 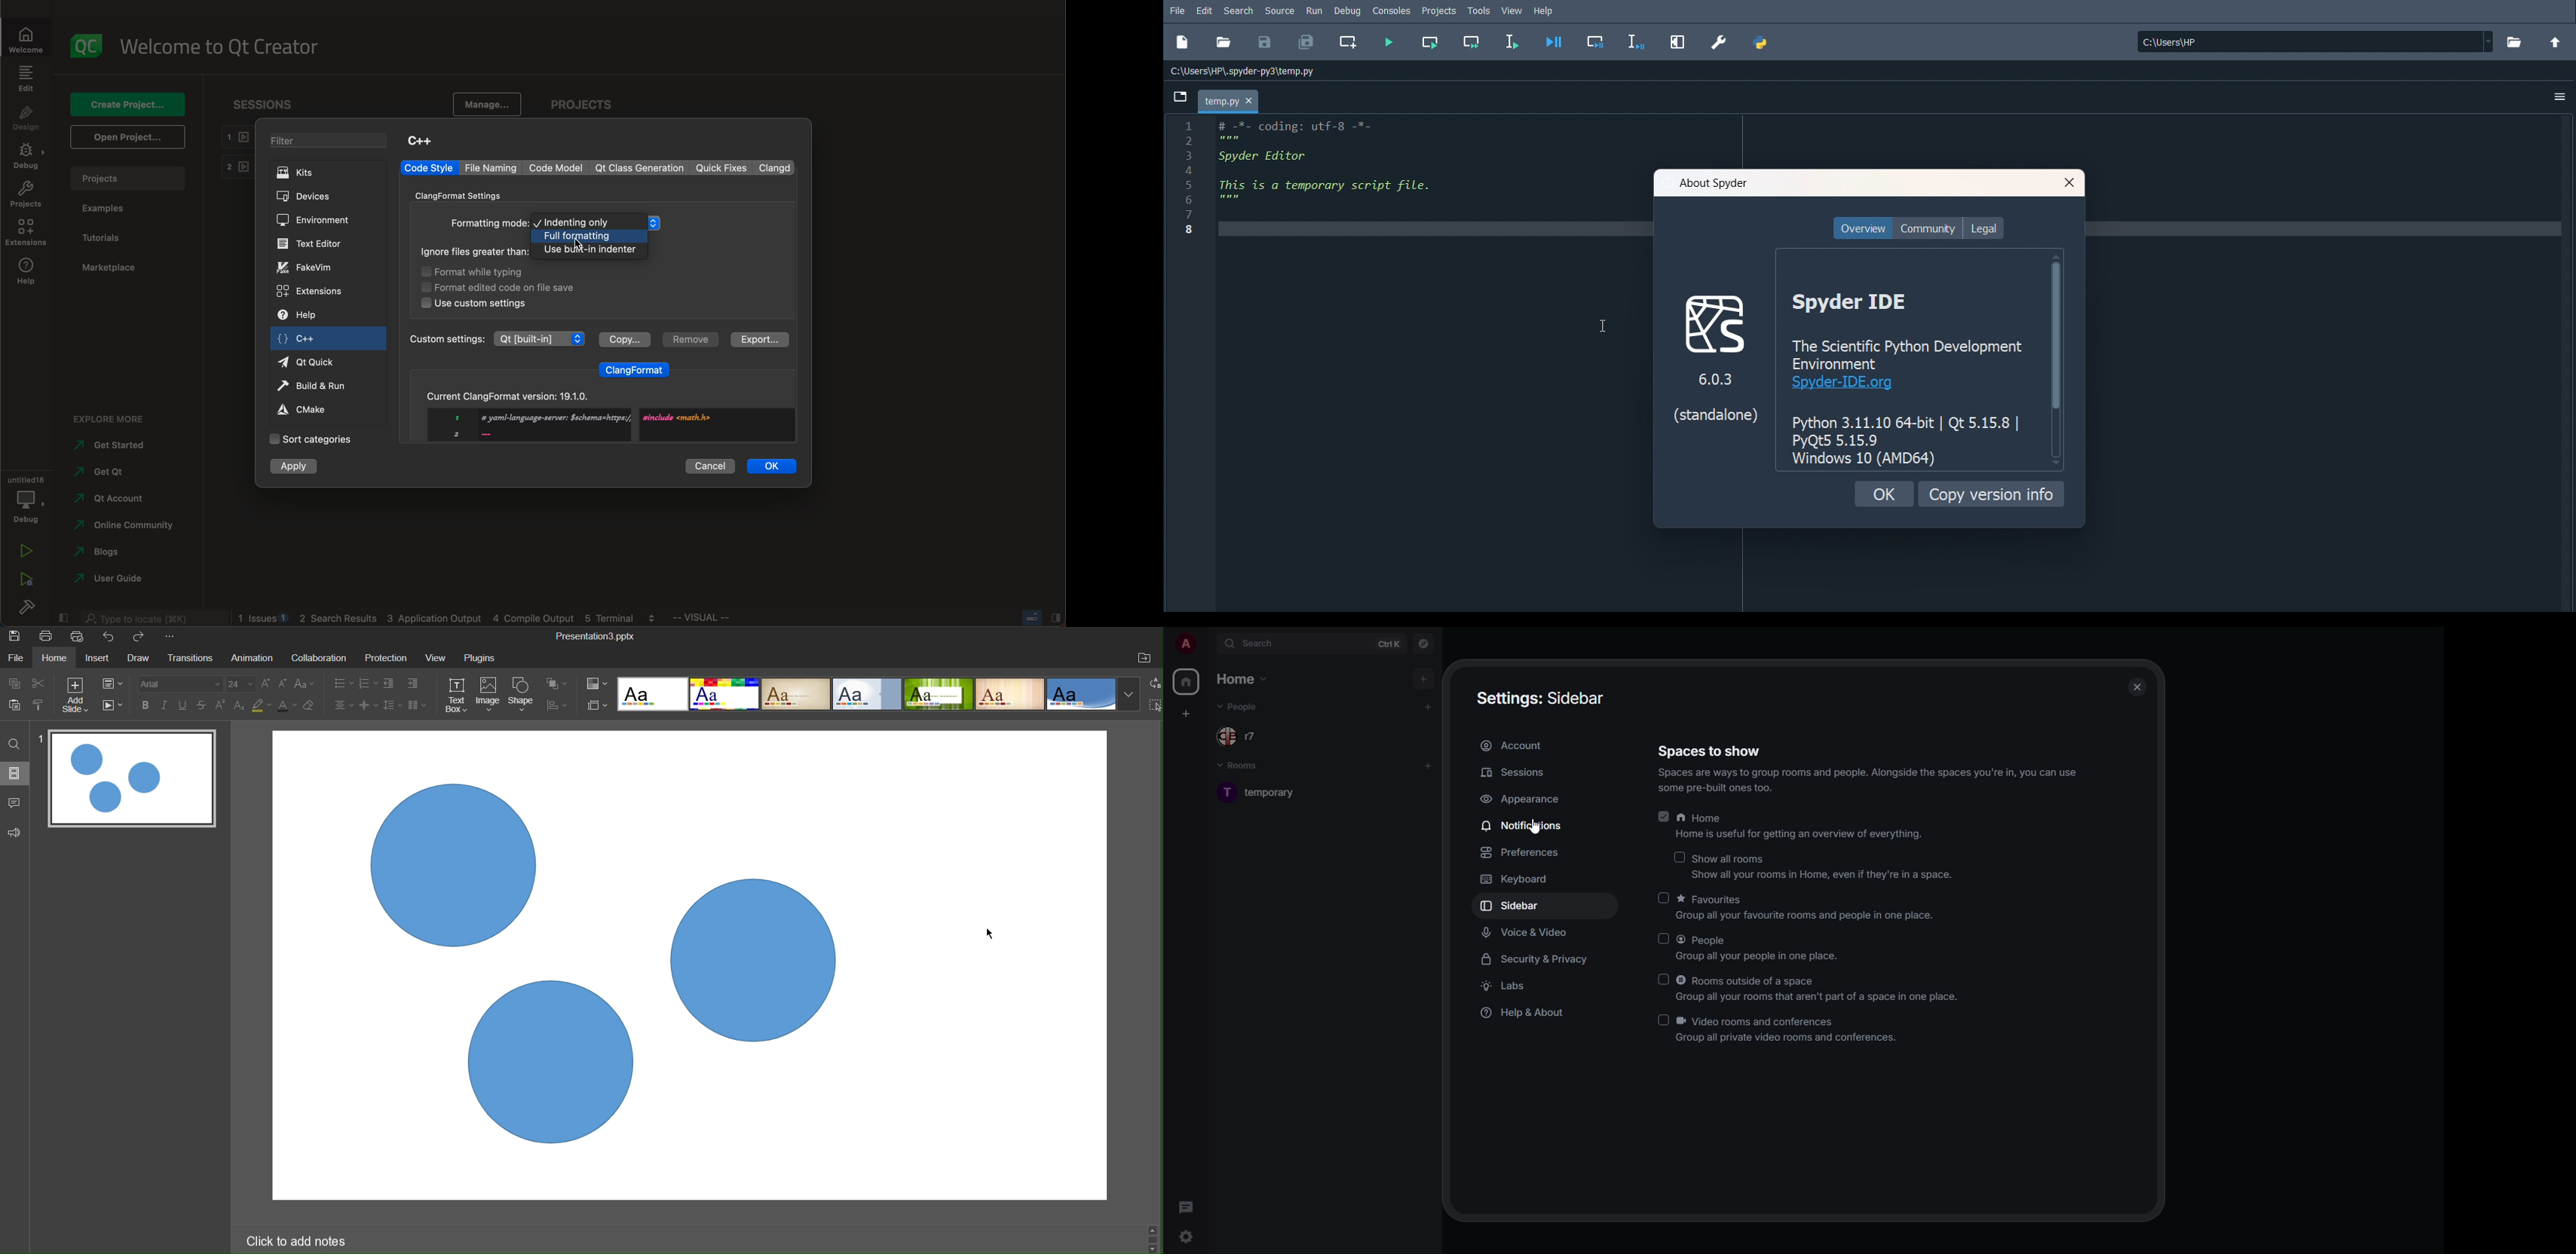 I want to click on Cursor, so click(x=578, y=244).